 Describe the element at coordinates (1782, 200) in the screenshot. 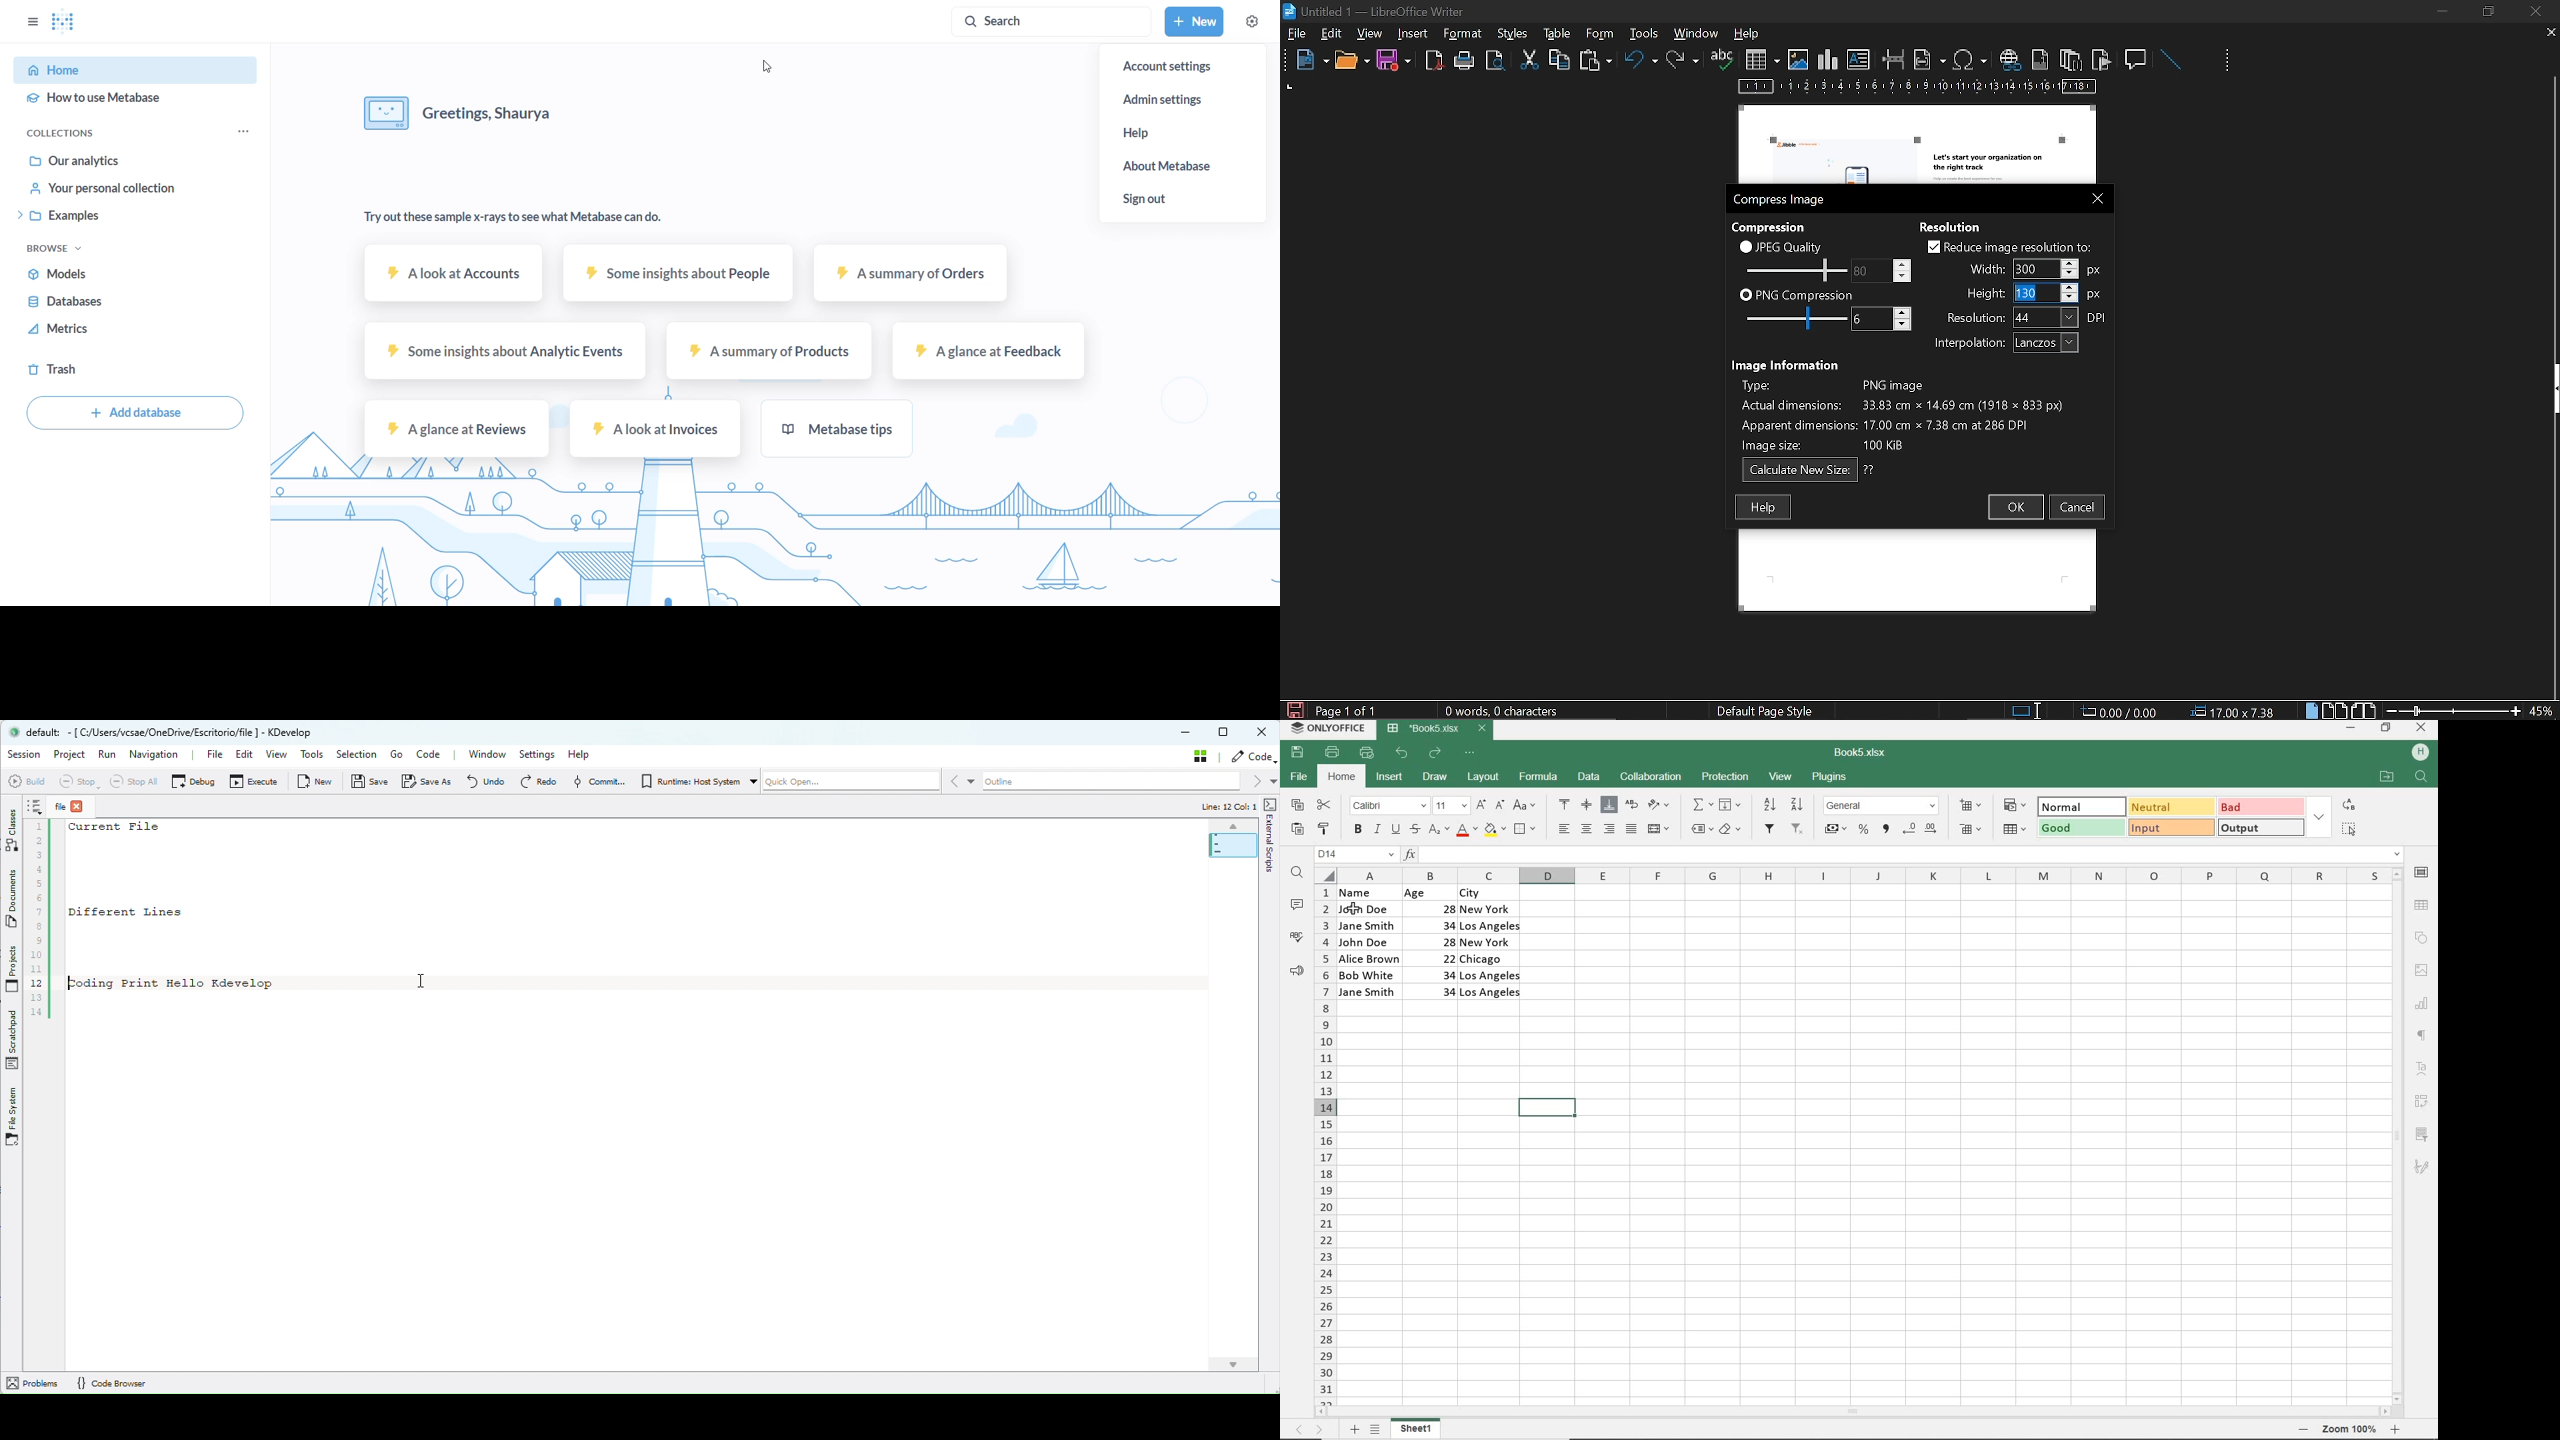

I see `compress image` at that location.